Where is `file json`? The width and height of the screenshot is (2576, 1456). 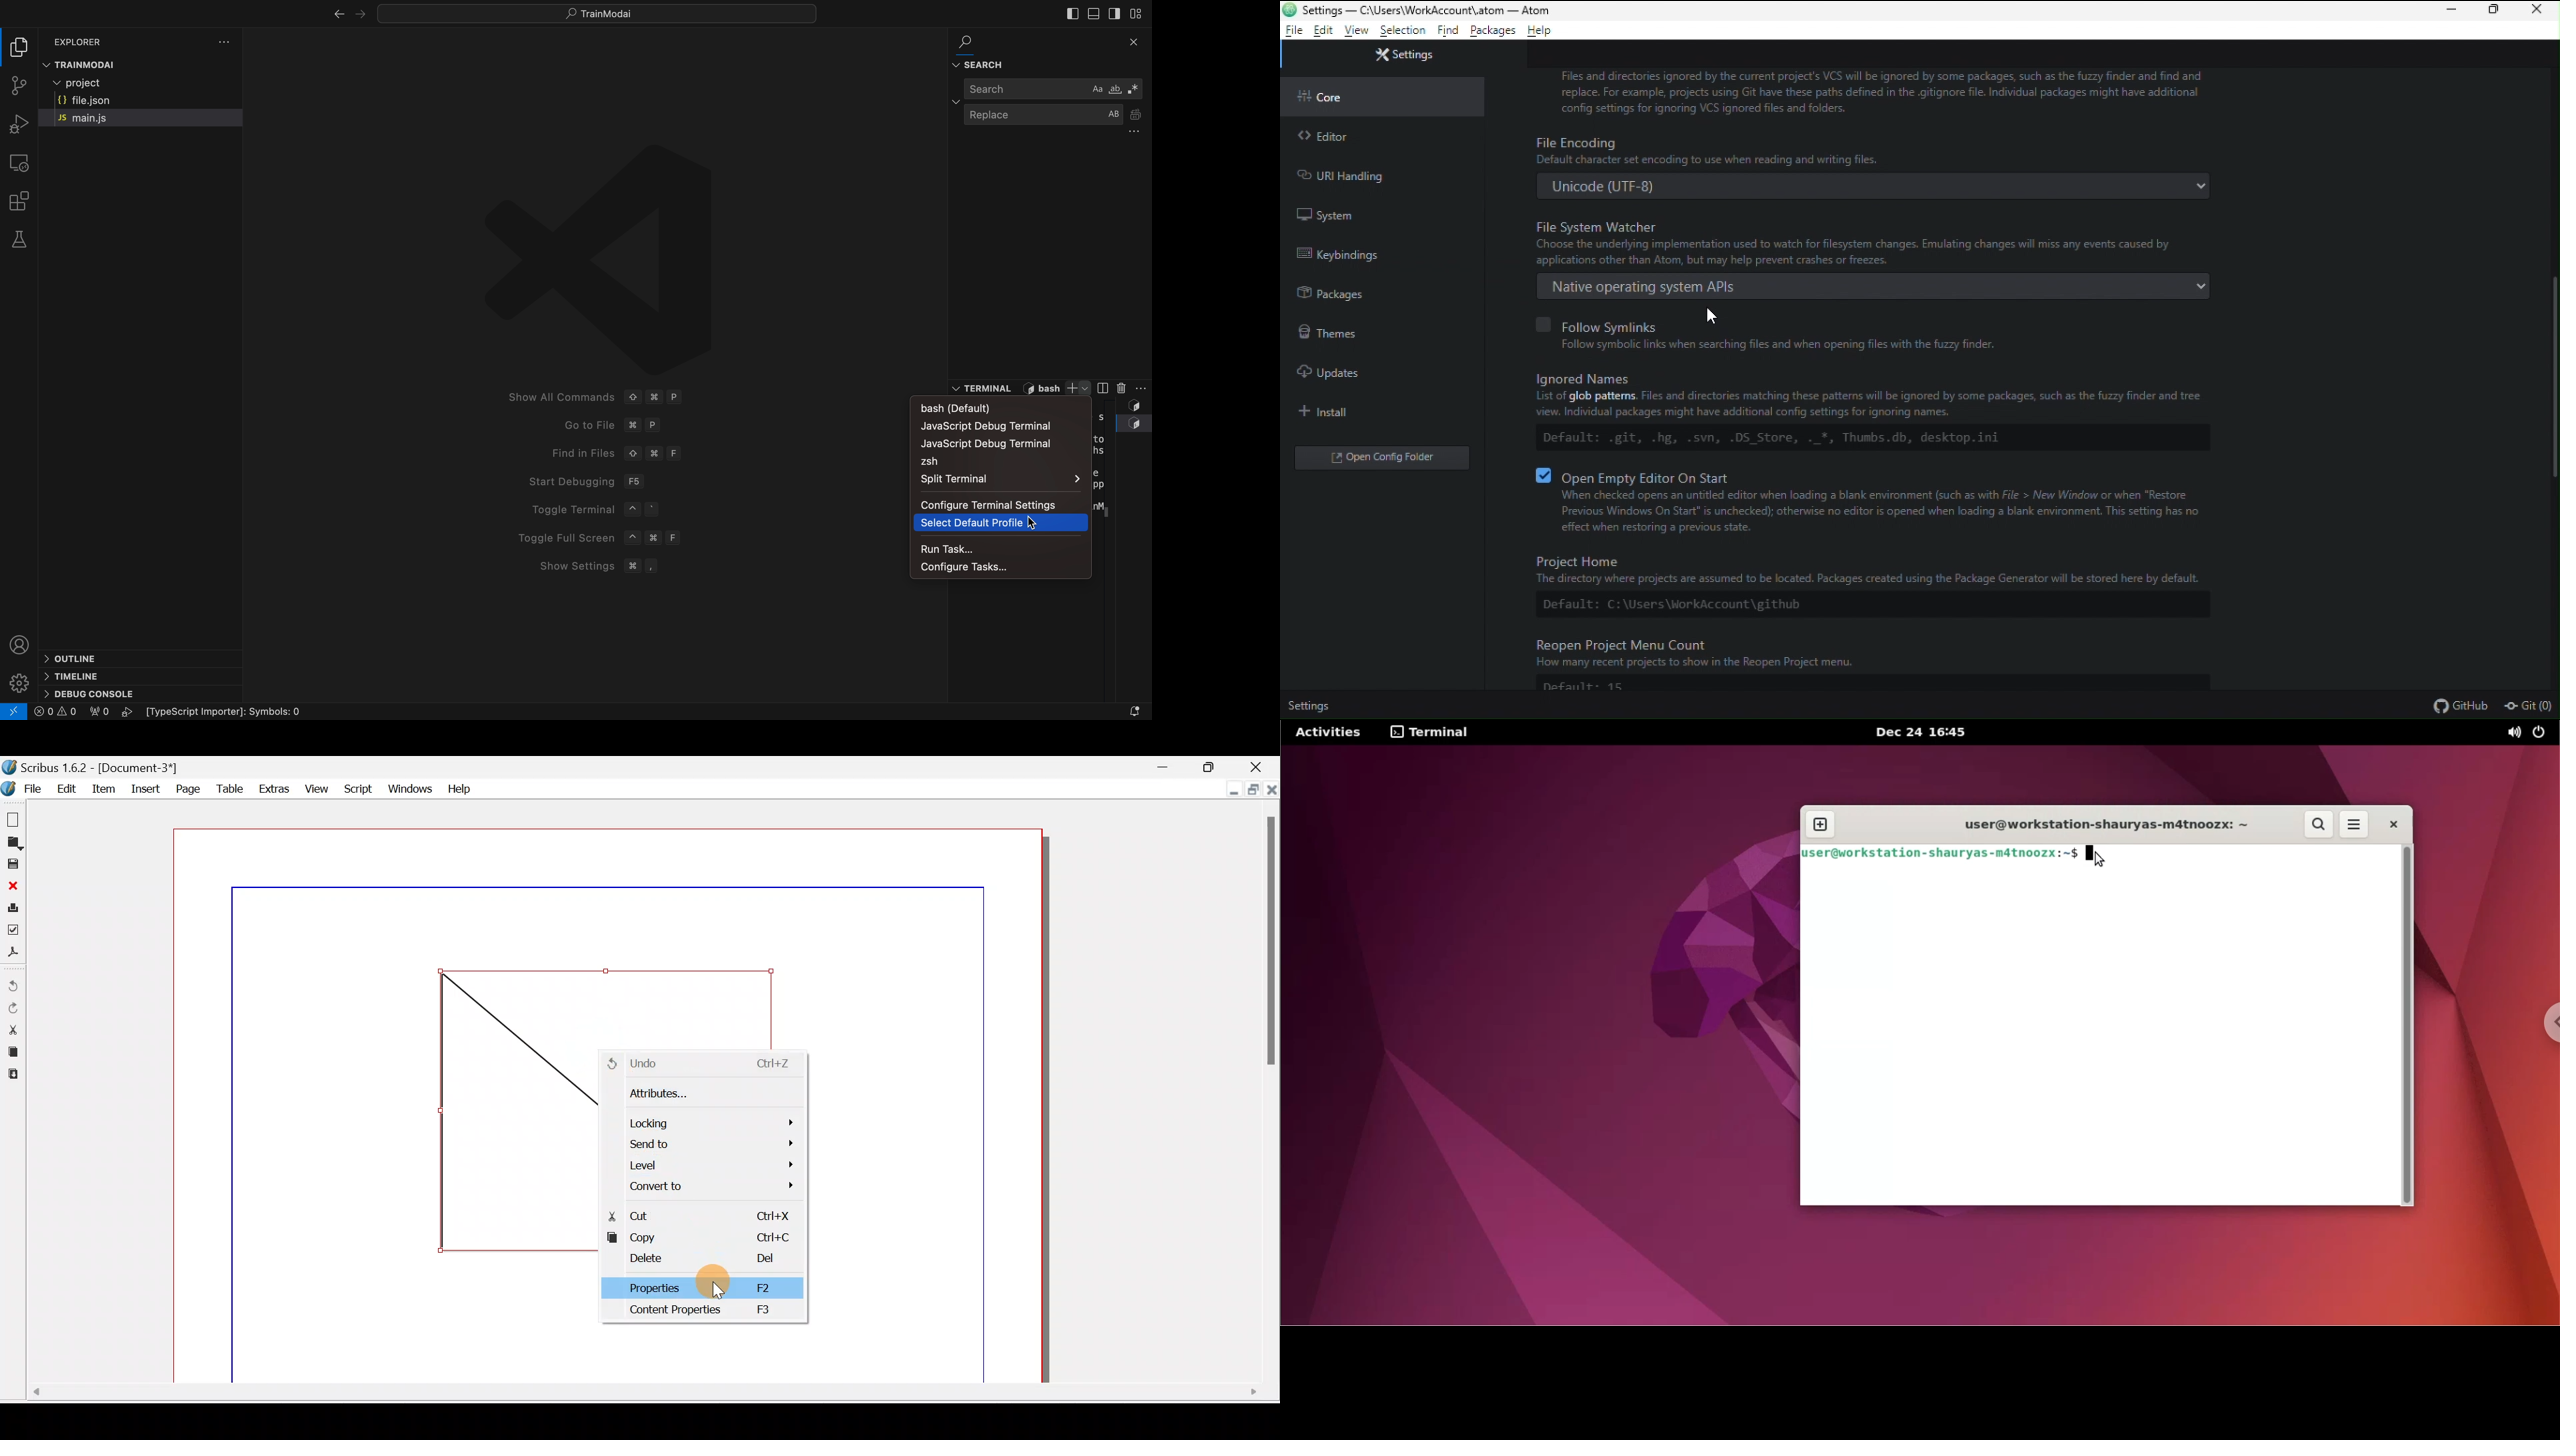
file json is located at coordinates (109, 101).